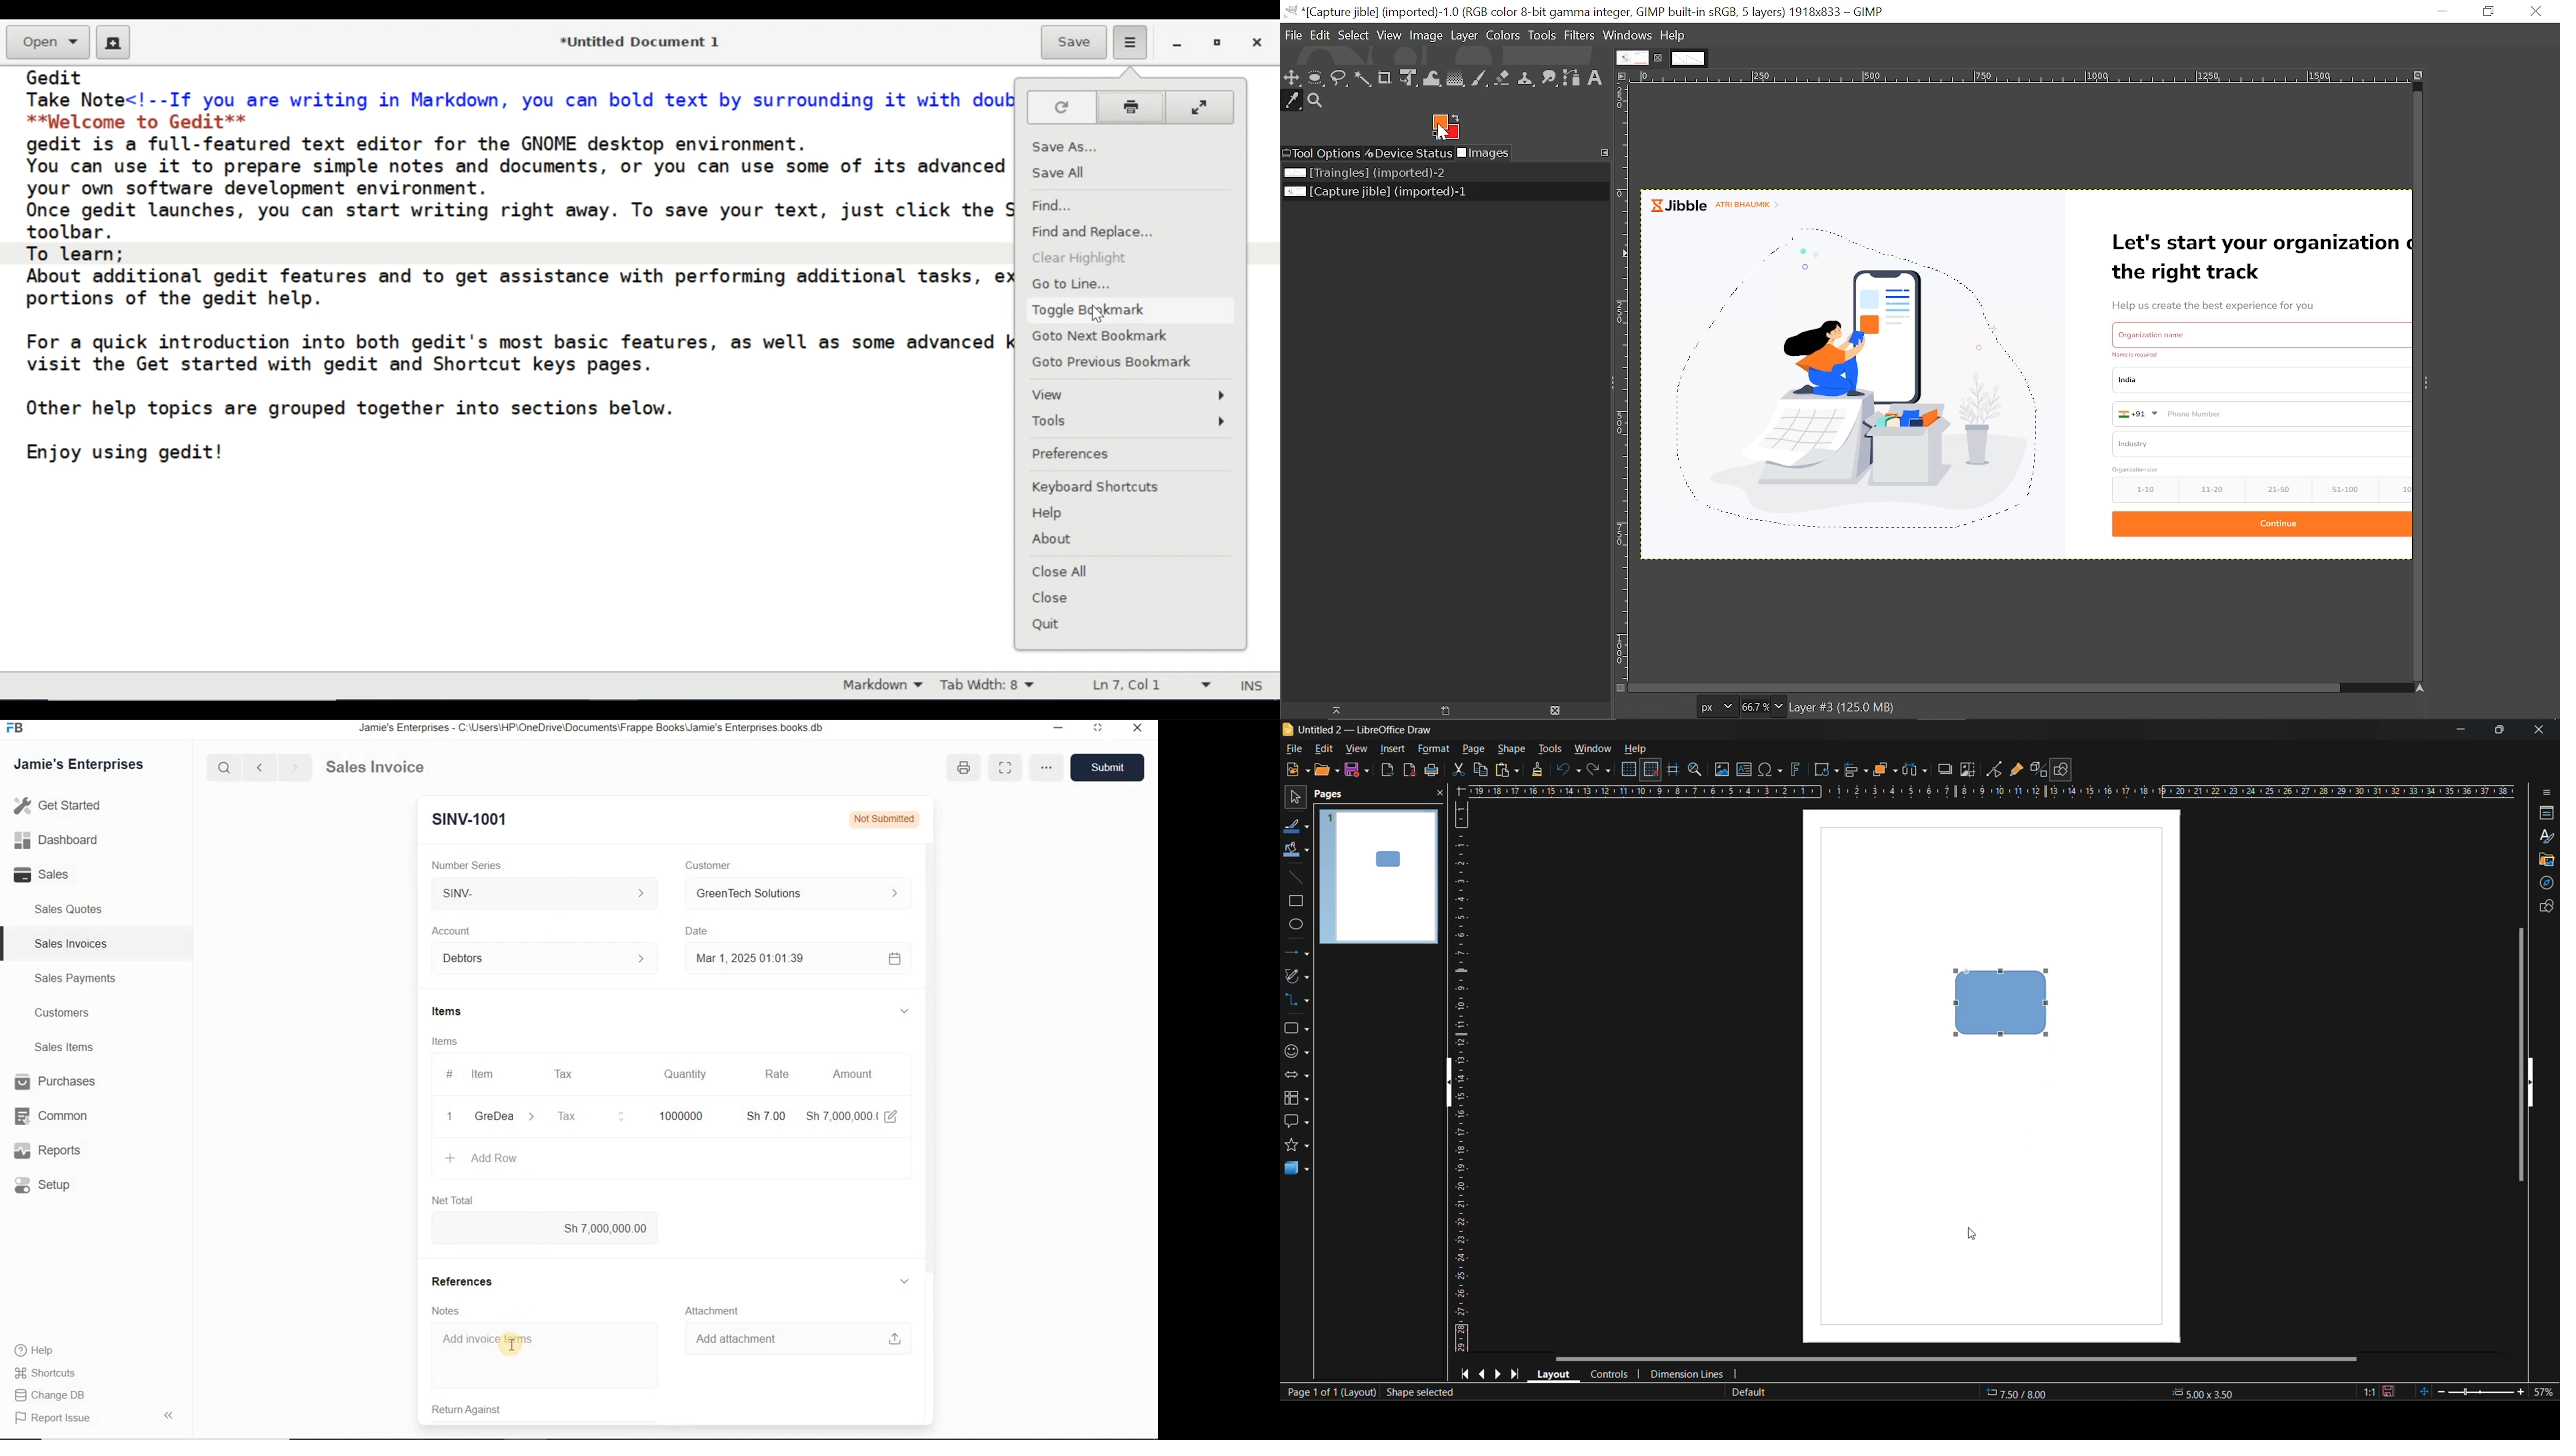 This screenshot has width=2576, height=1456. What do you see at coordinates (2545, 862) in the screenshot?
I see `gallery` at bounding box center [2545, 862].